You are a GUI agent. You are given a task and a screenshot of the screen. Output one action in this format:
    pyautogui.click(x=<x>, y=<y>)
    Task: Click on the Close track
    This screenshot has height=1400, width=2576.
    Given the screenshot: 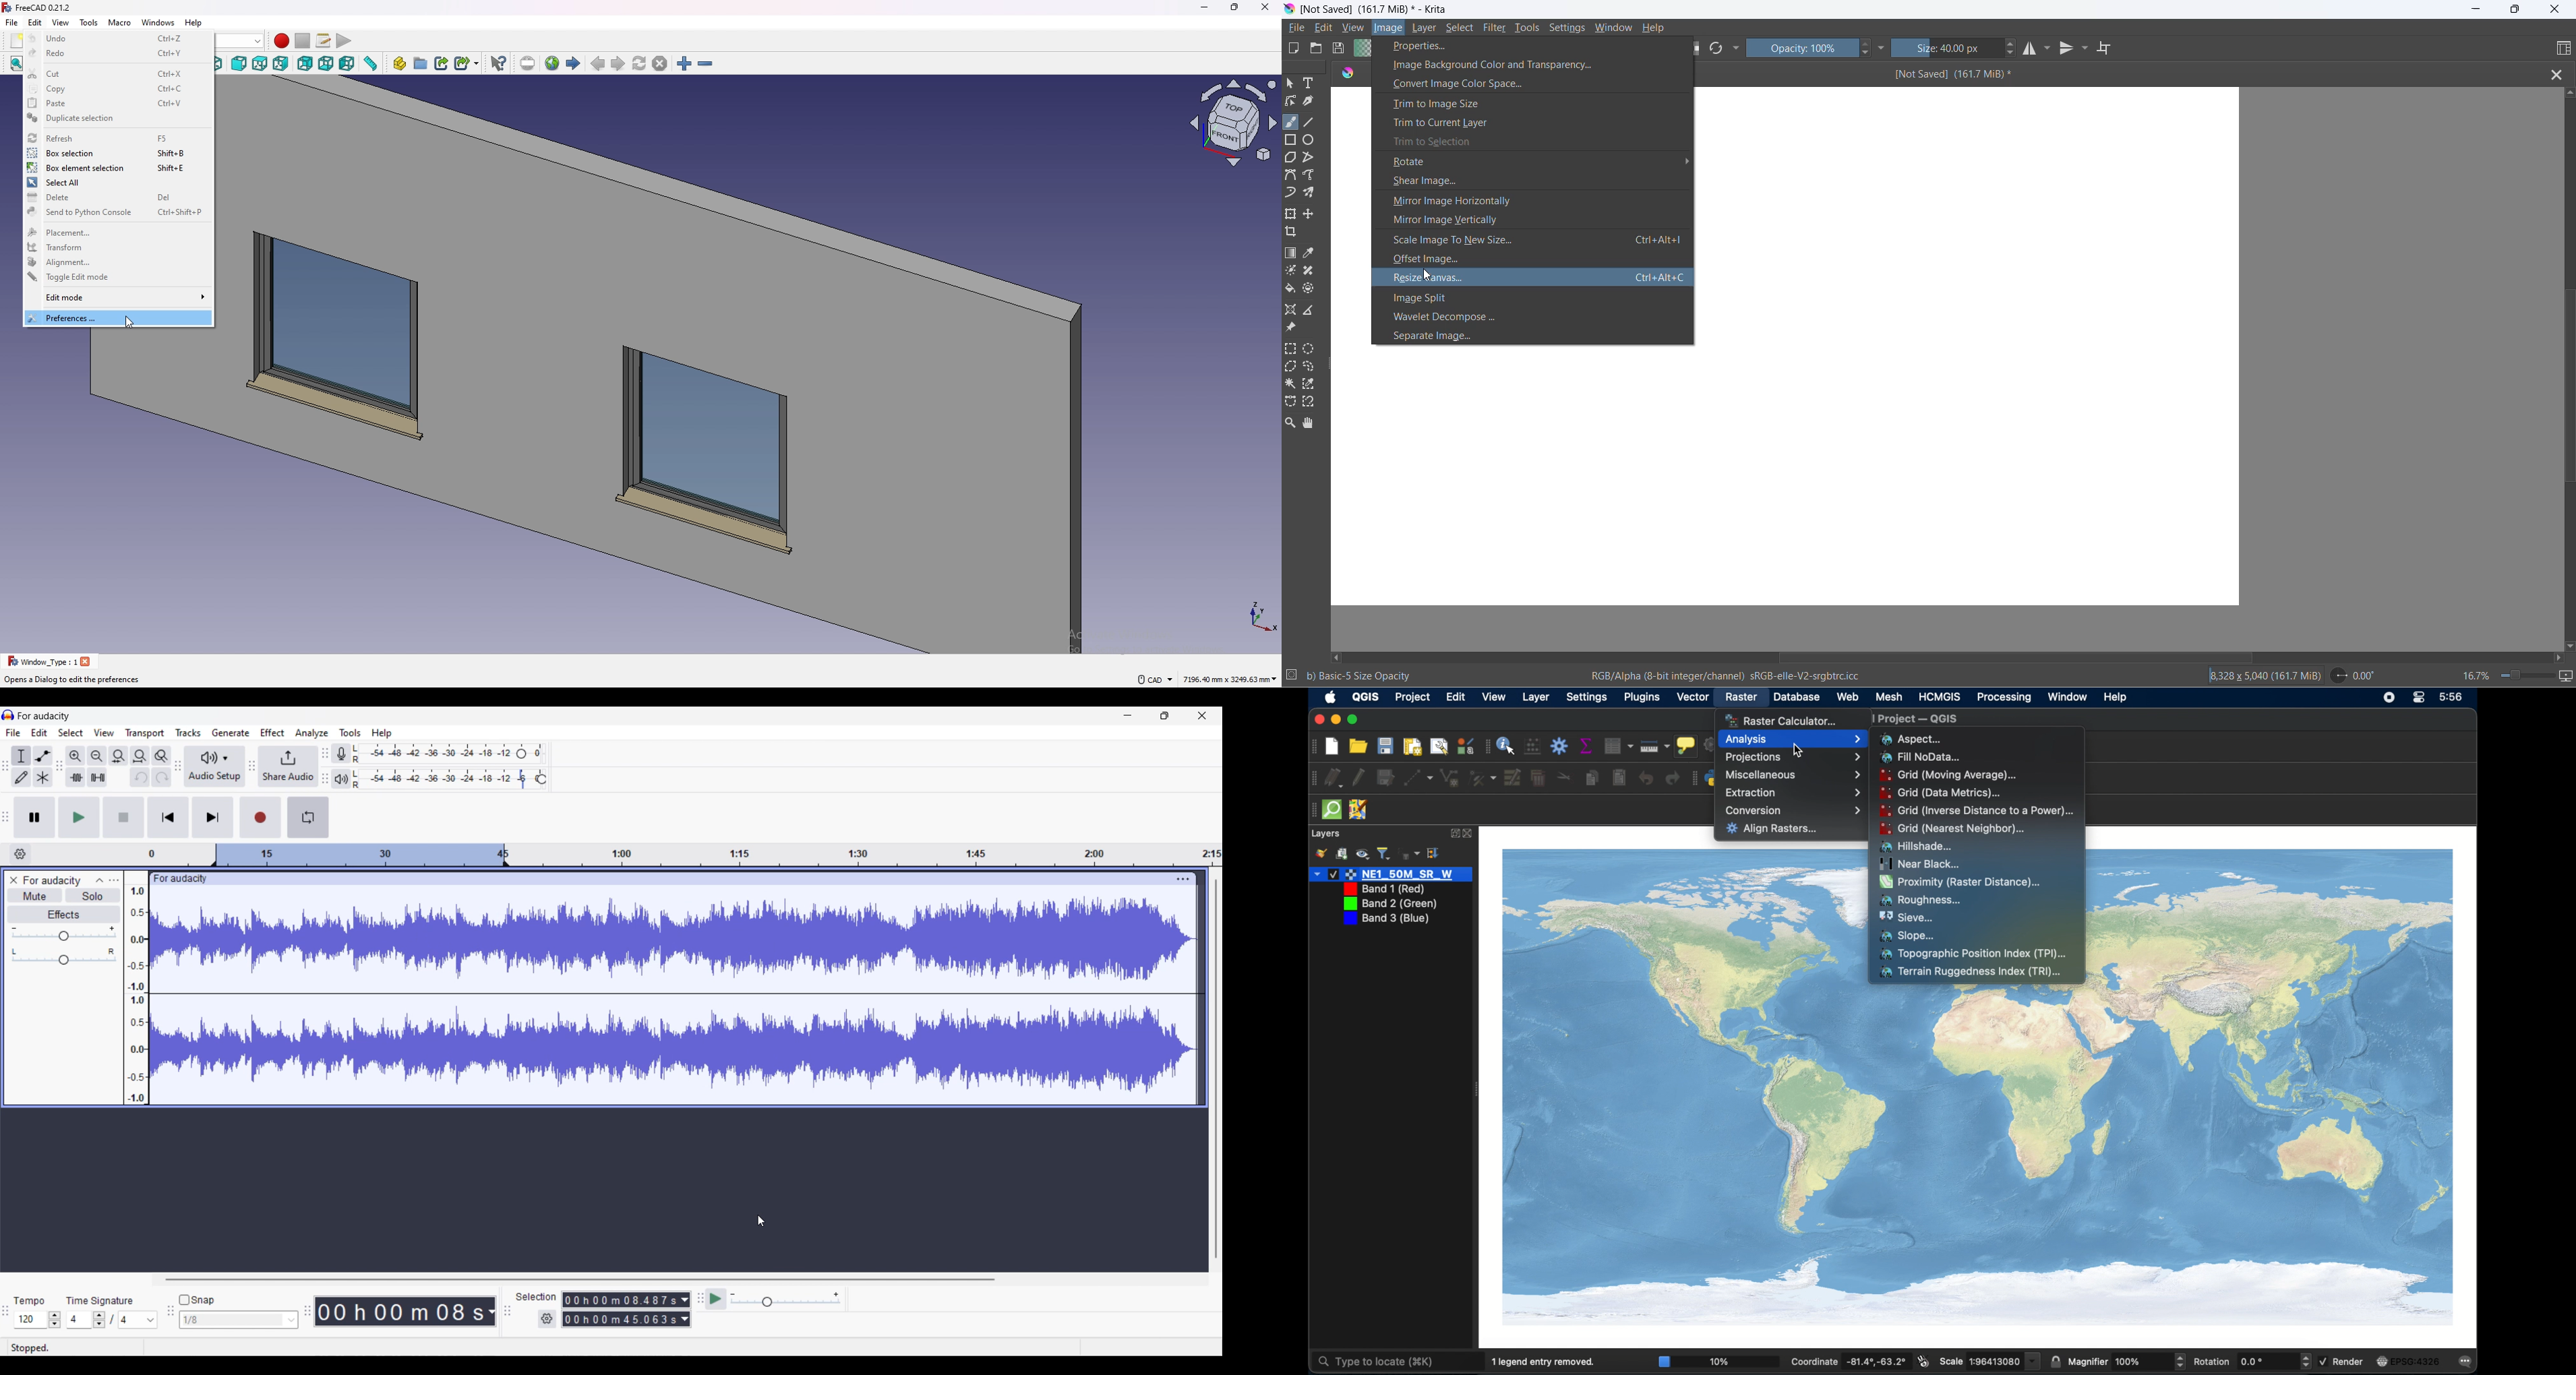 What is the action you would take?
    pyautogui.click(x=14, y=880)
    